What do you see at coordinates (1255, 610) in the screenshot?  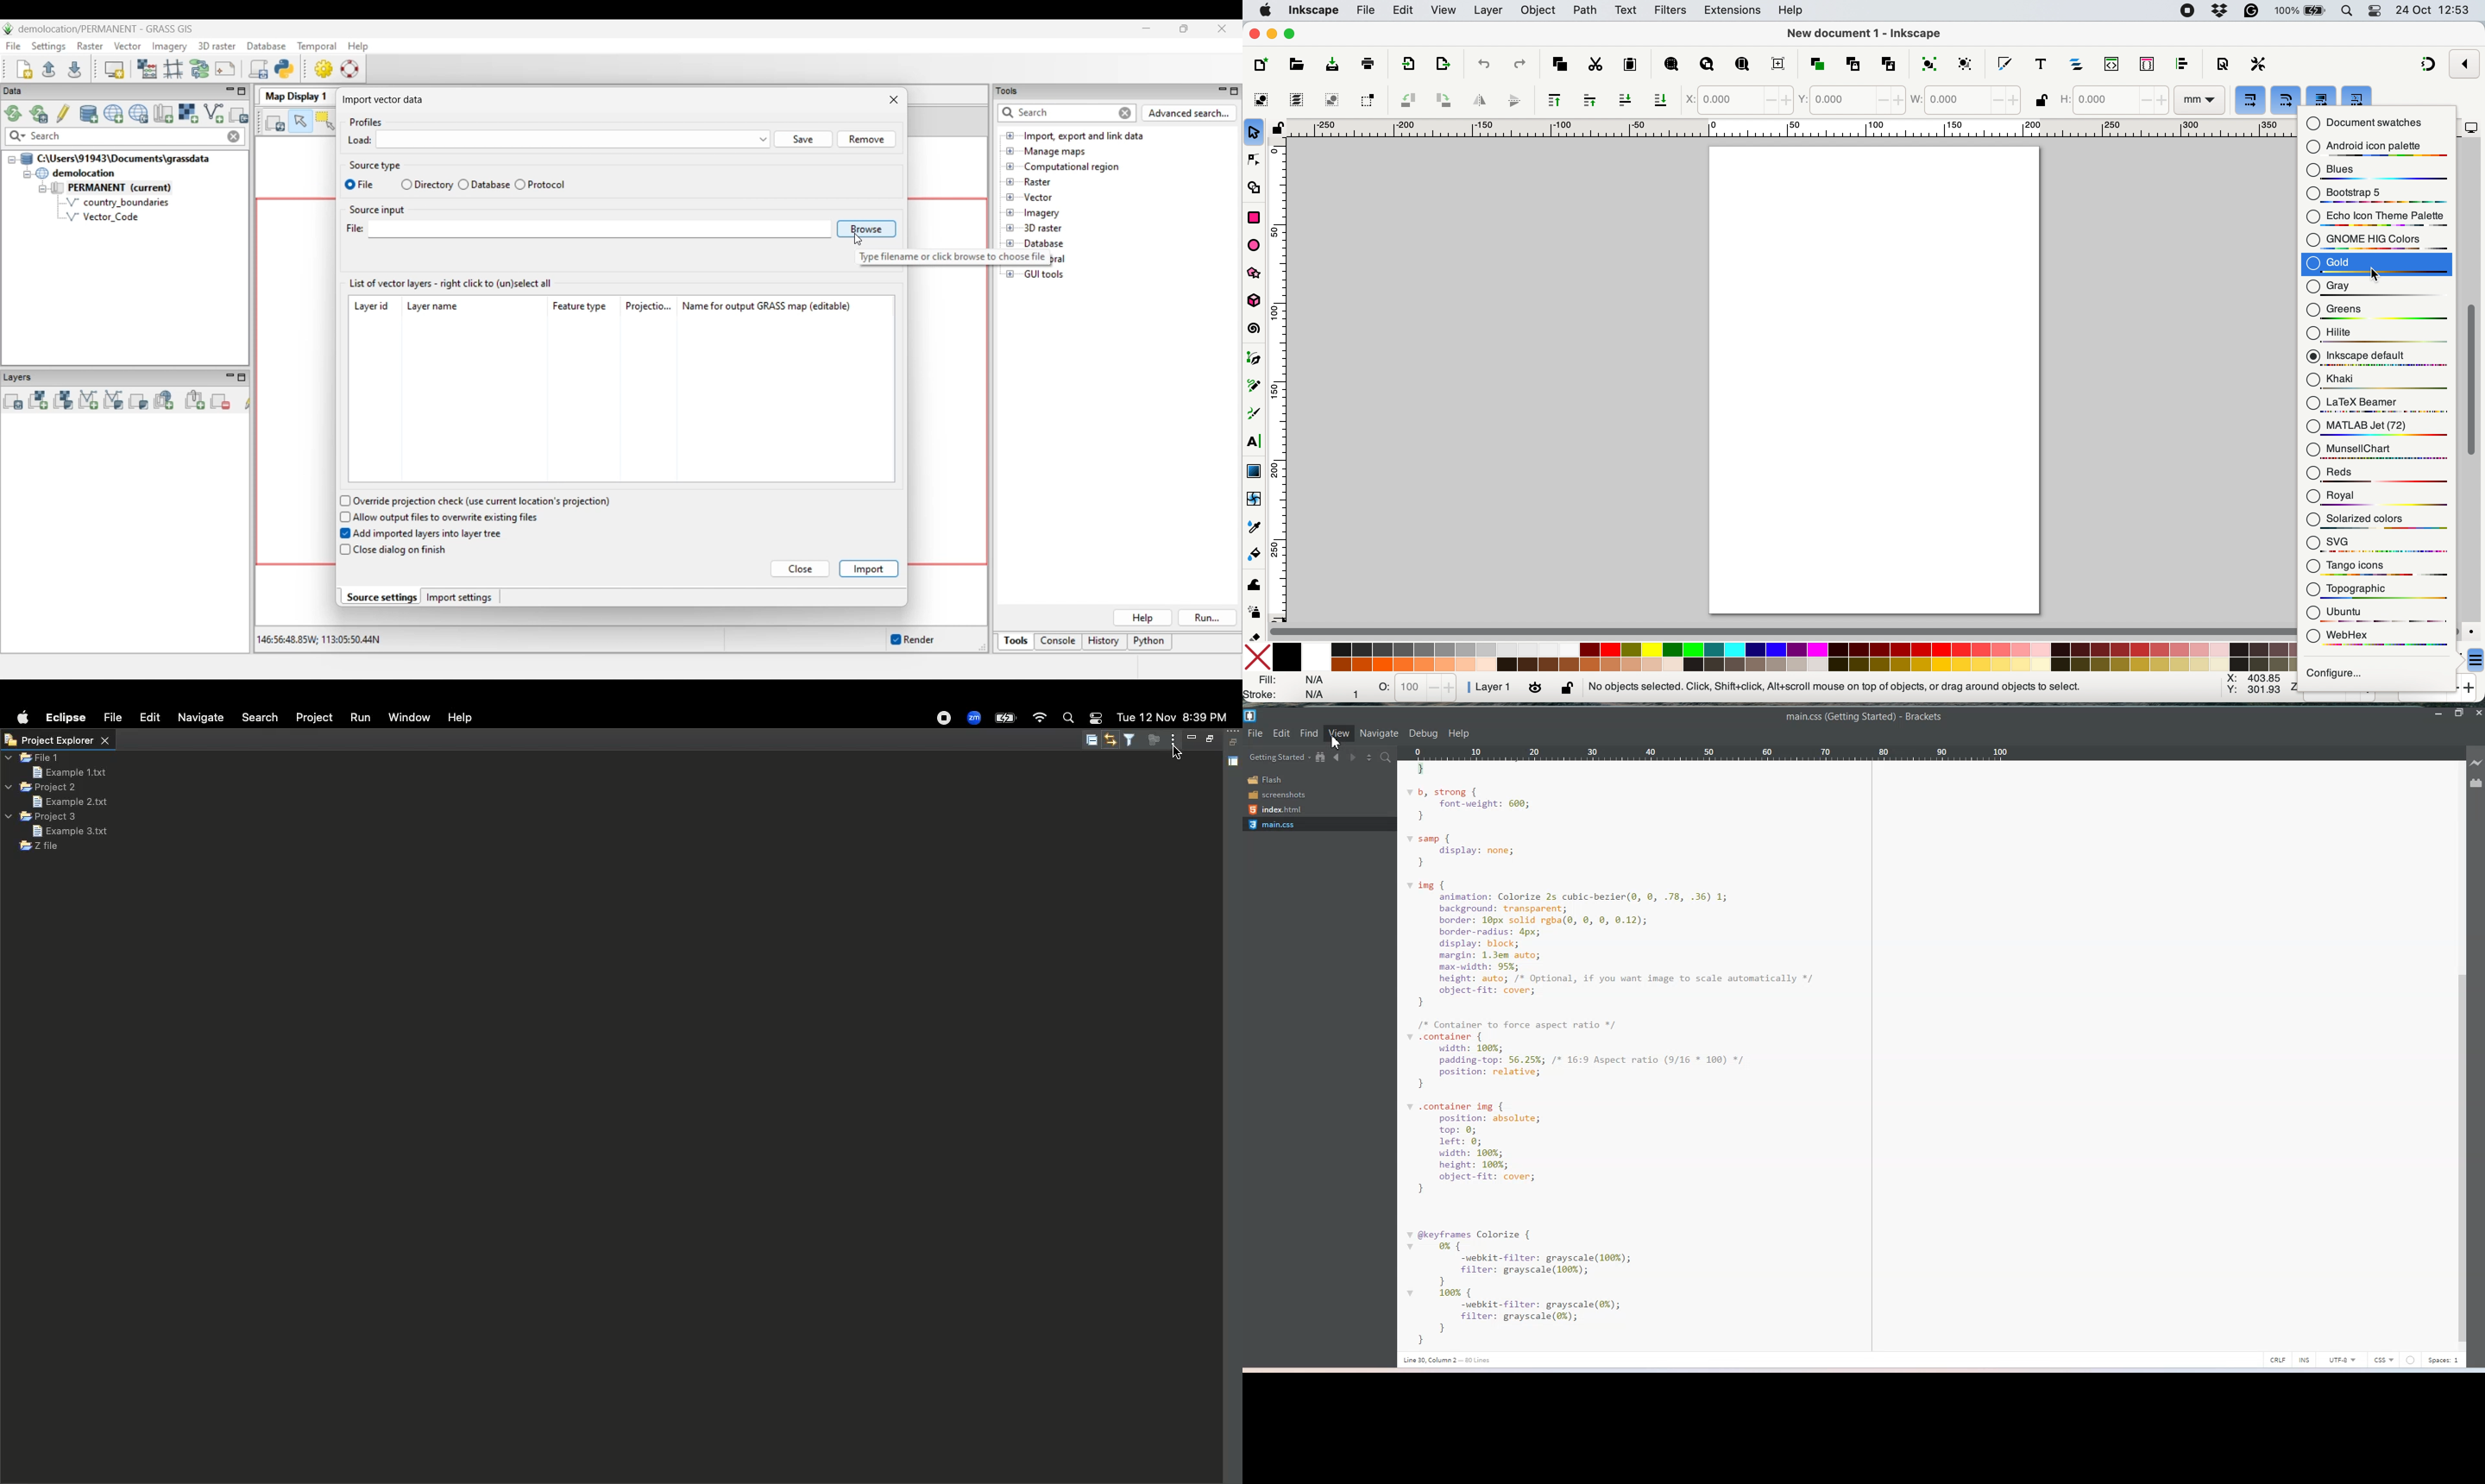 I see `spray tool` at bounding box center [1255, 610].